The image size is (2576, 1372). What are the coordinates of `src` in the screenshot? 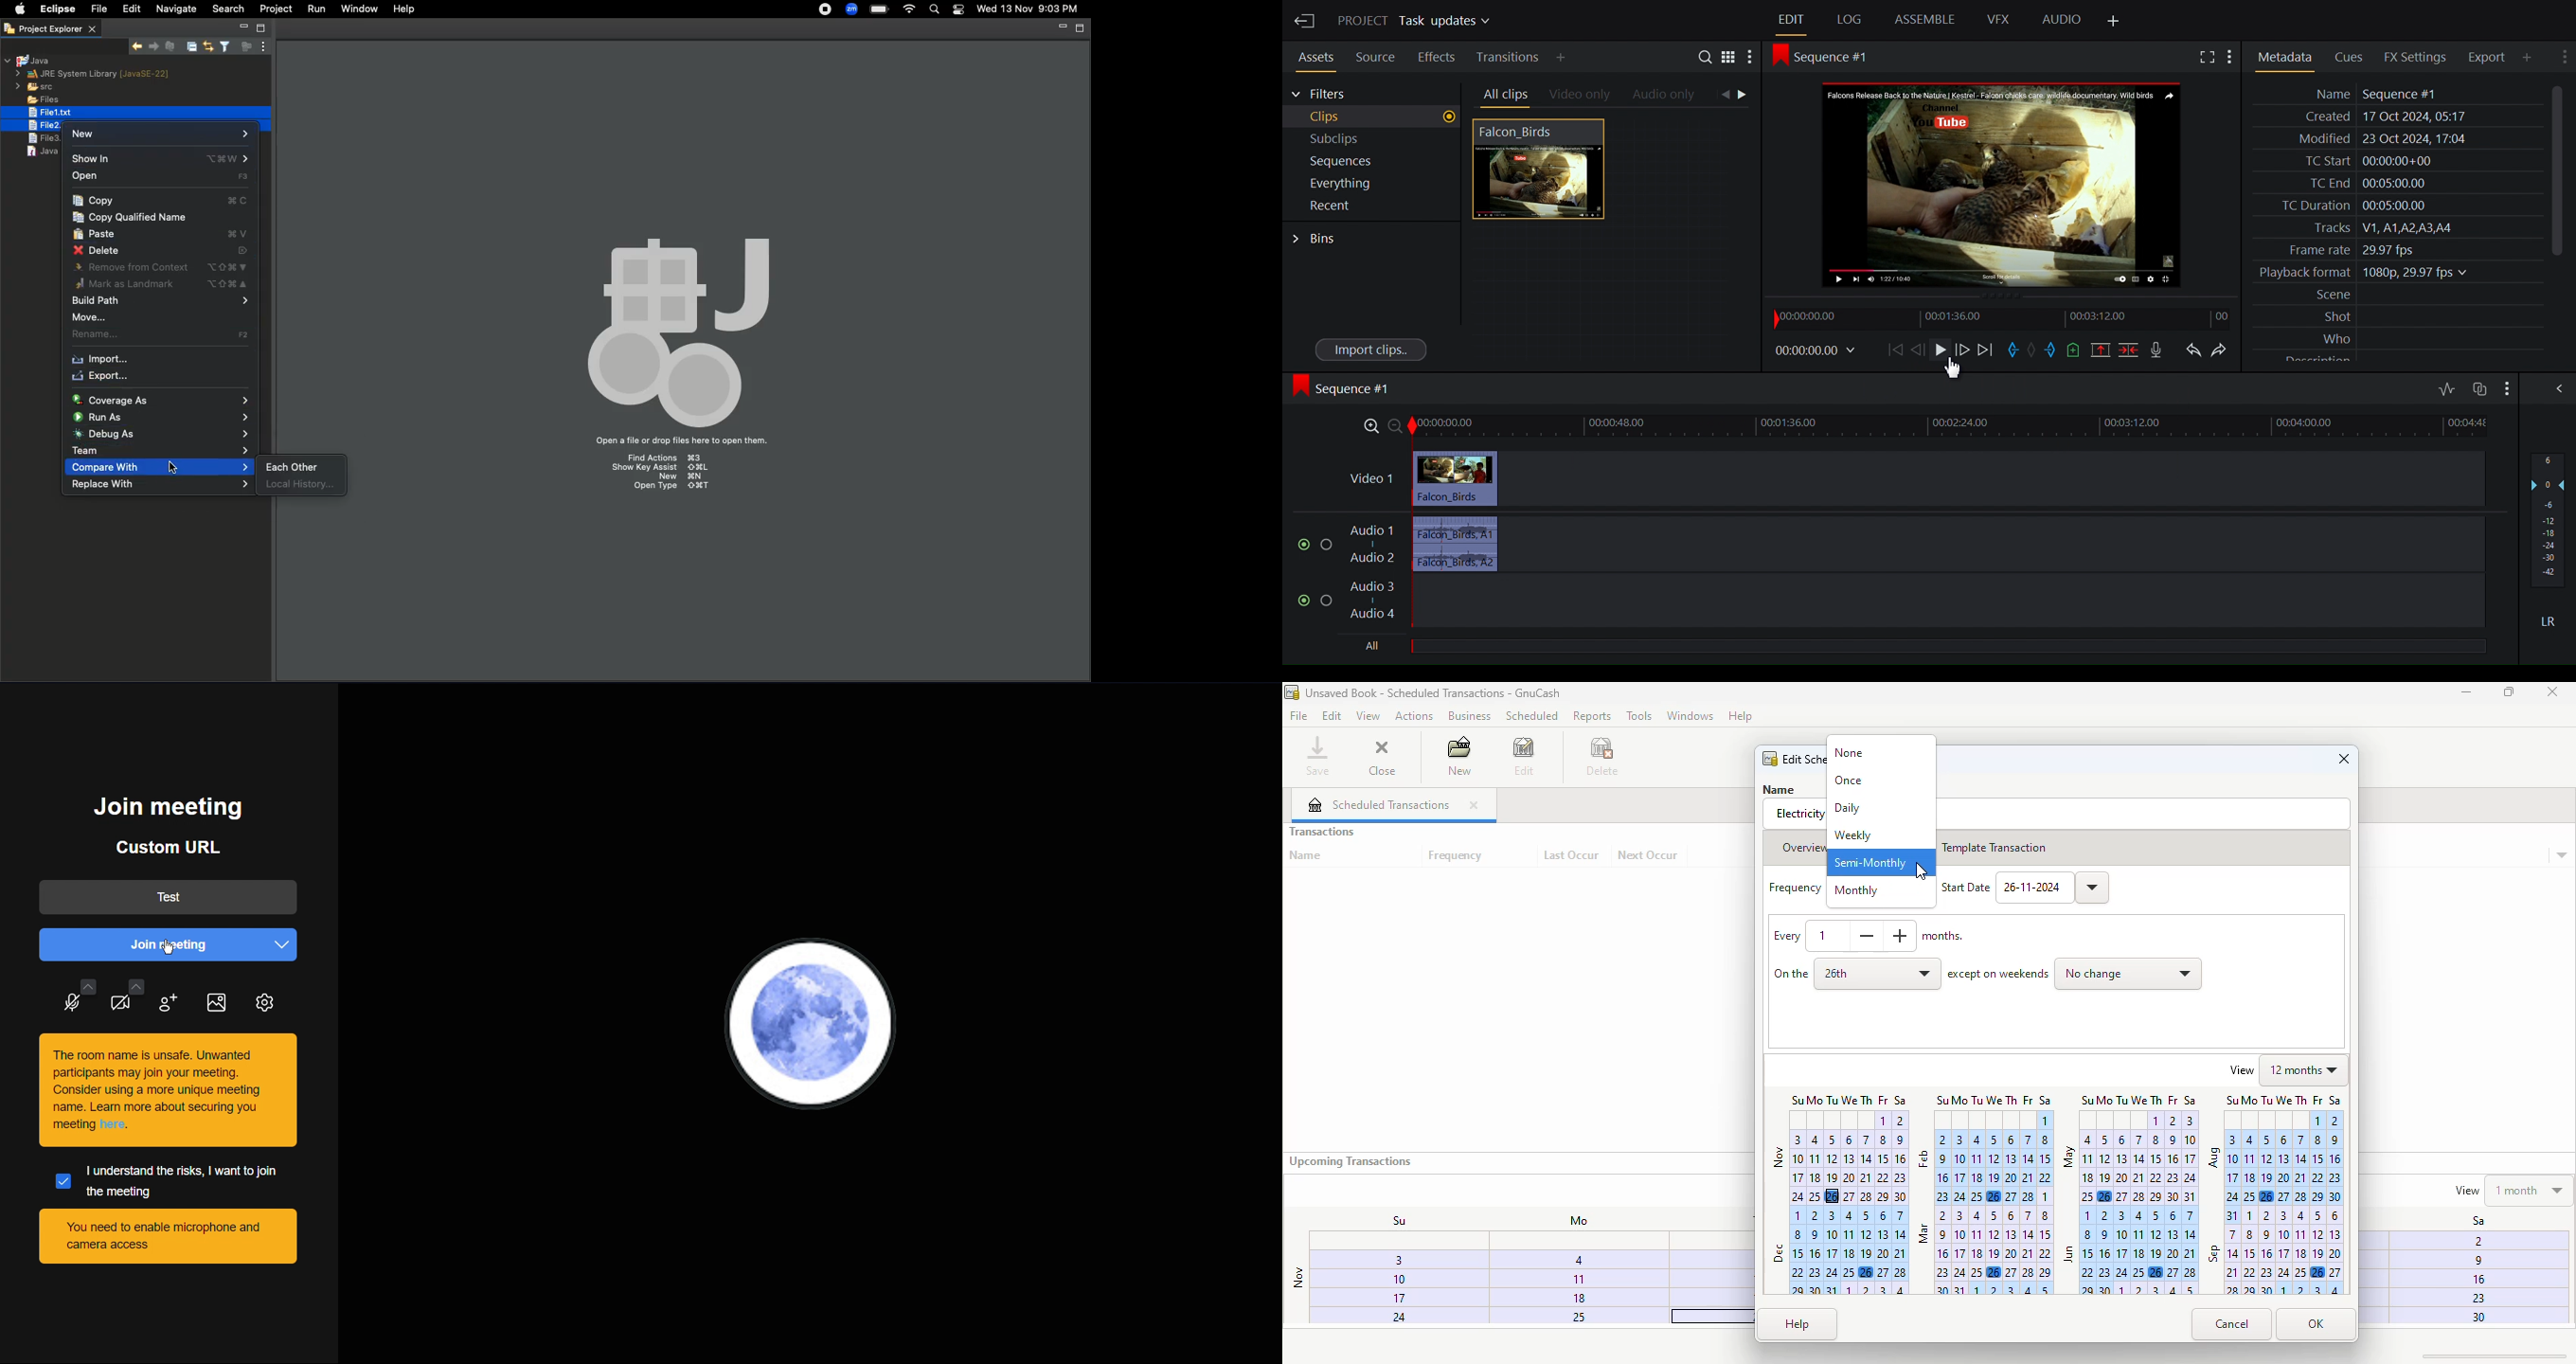 It's located at (35, 86).